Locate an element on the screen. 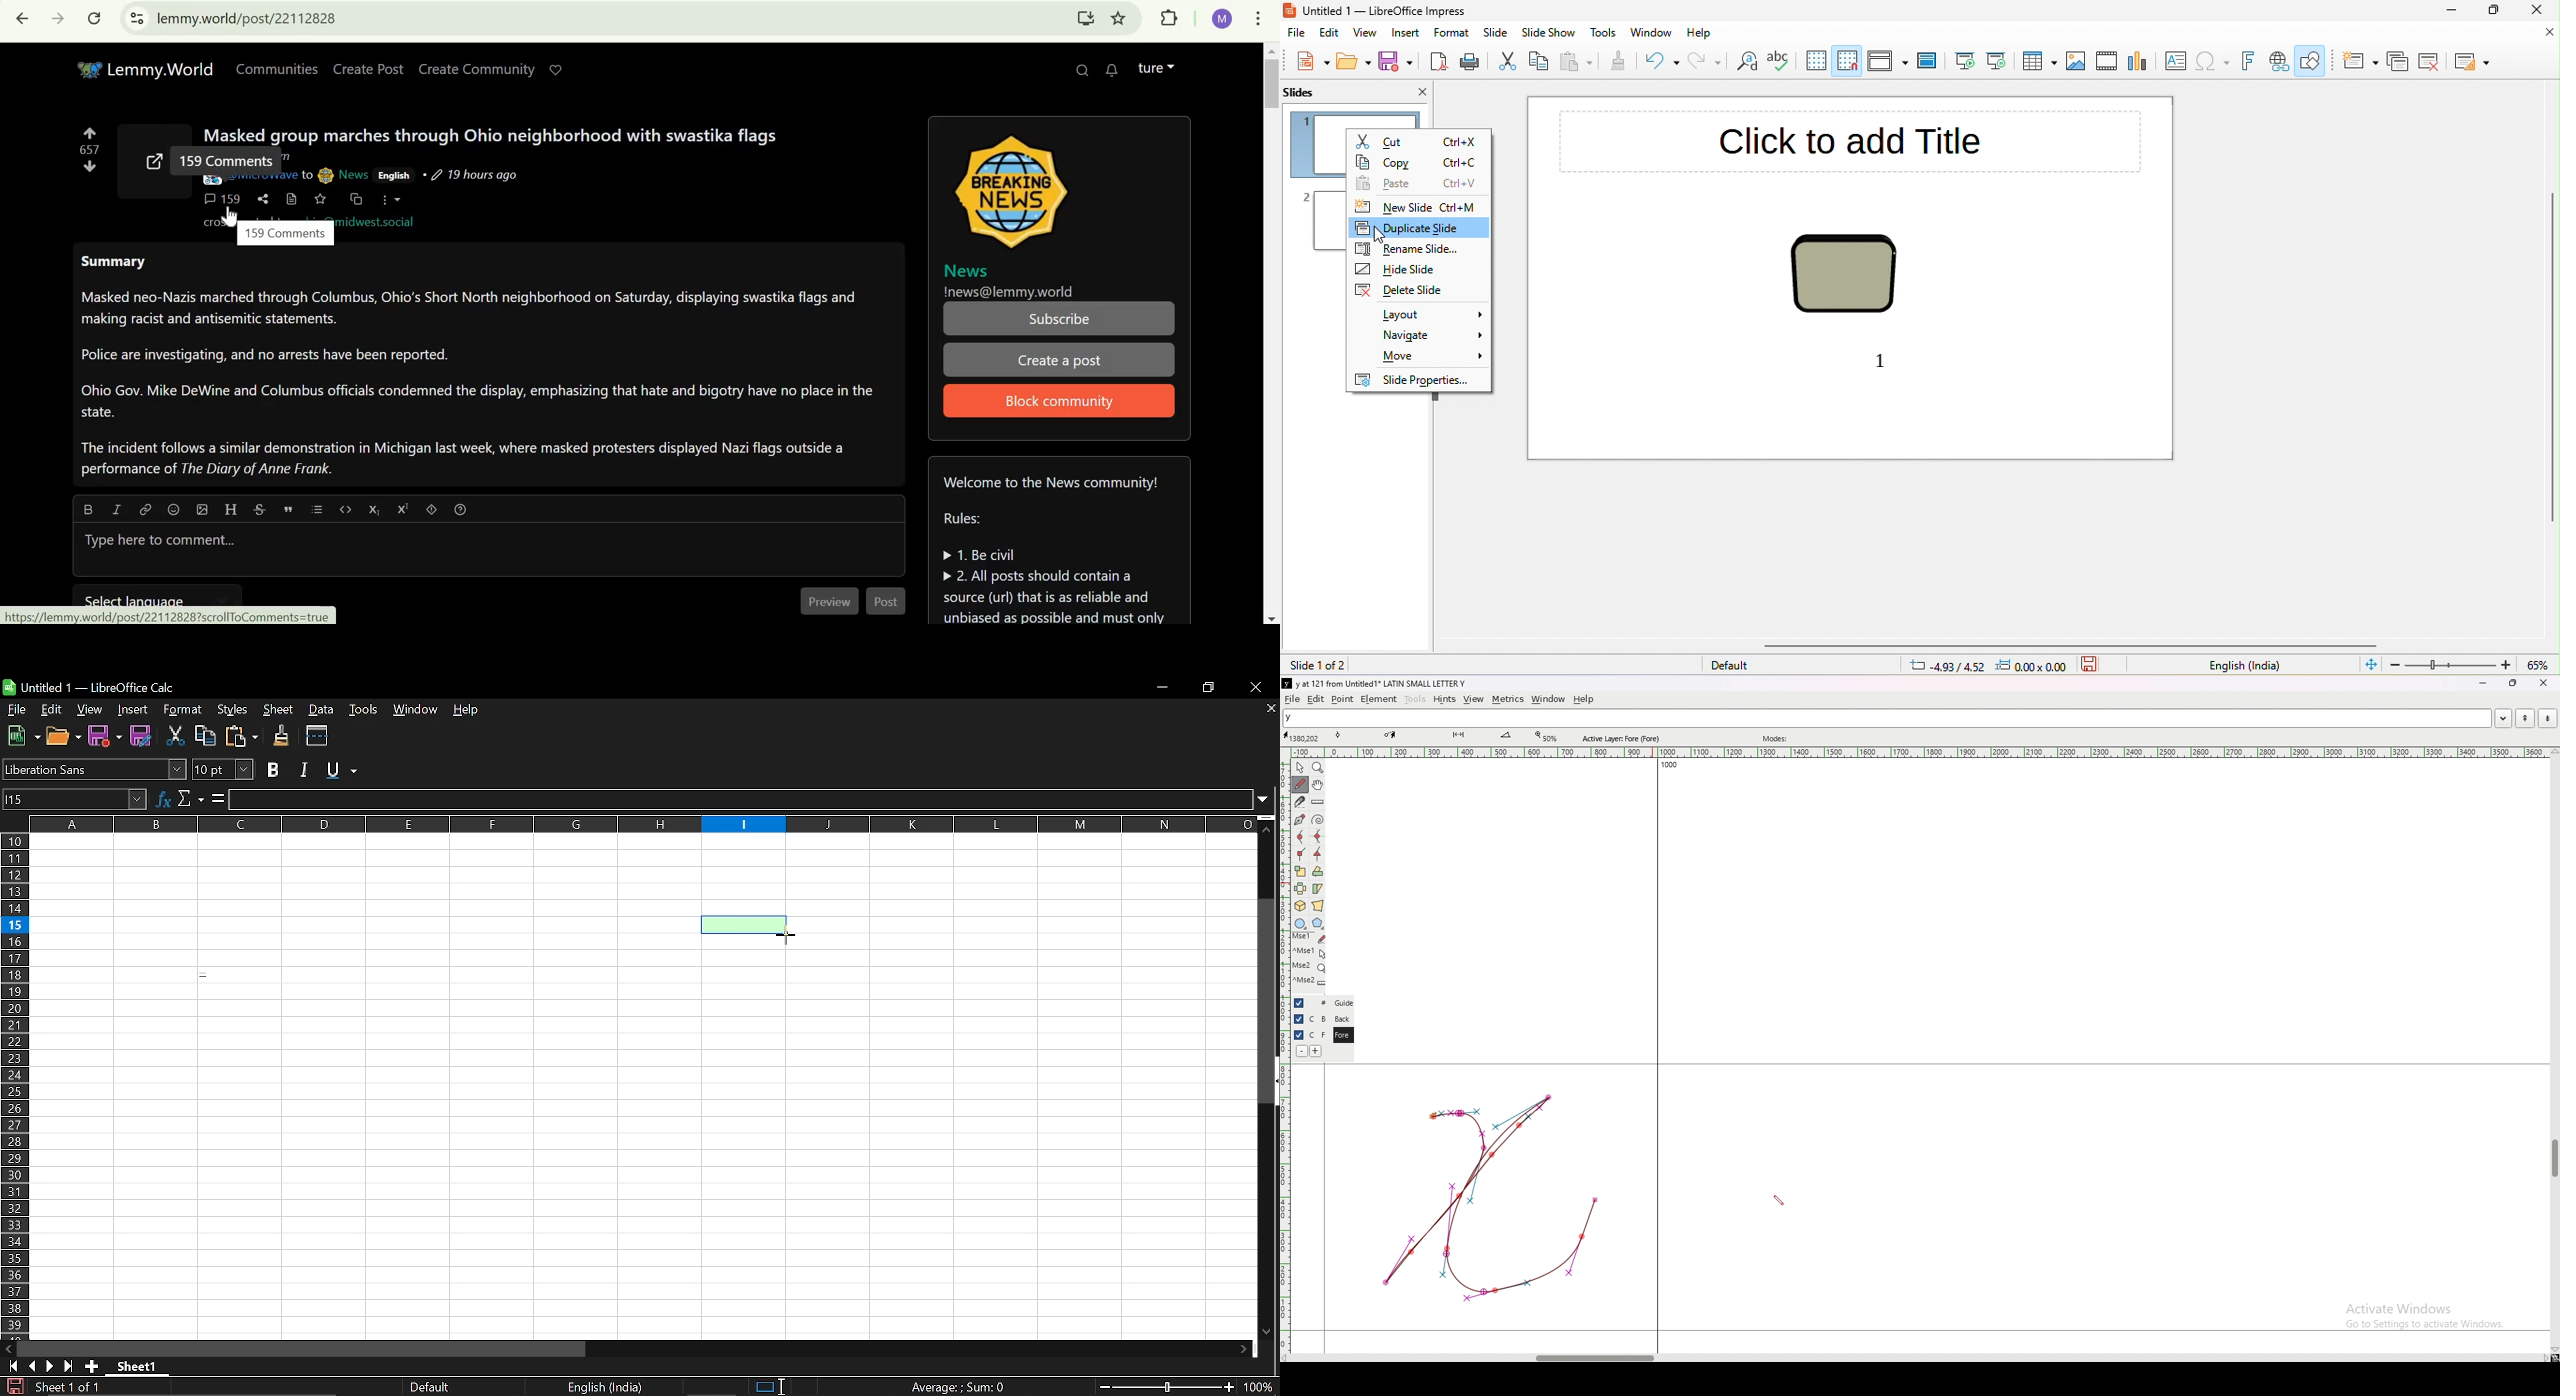 This screenshot has height=1400, width=2576. numbers is located at coordinates (92, 149).